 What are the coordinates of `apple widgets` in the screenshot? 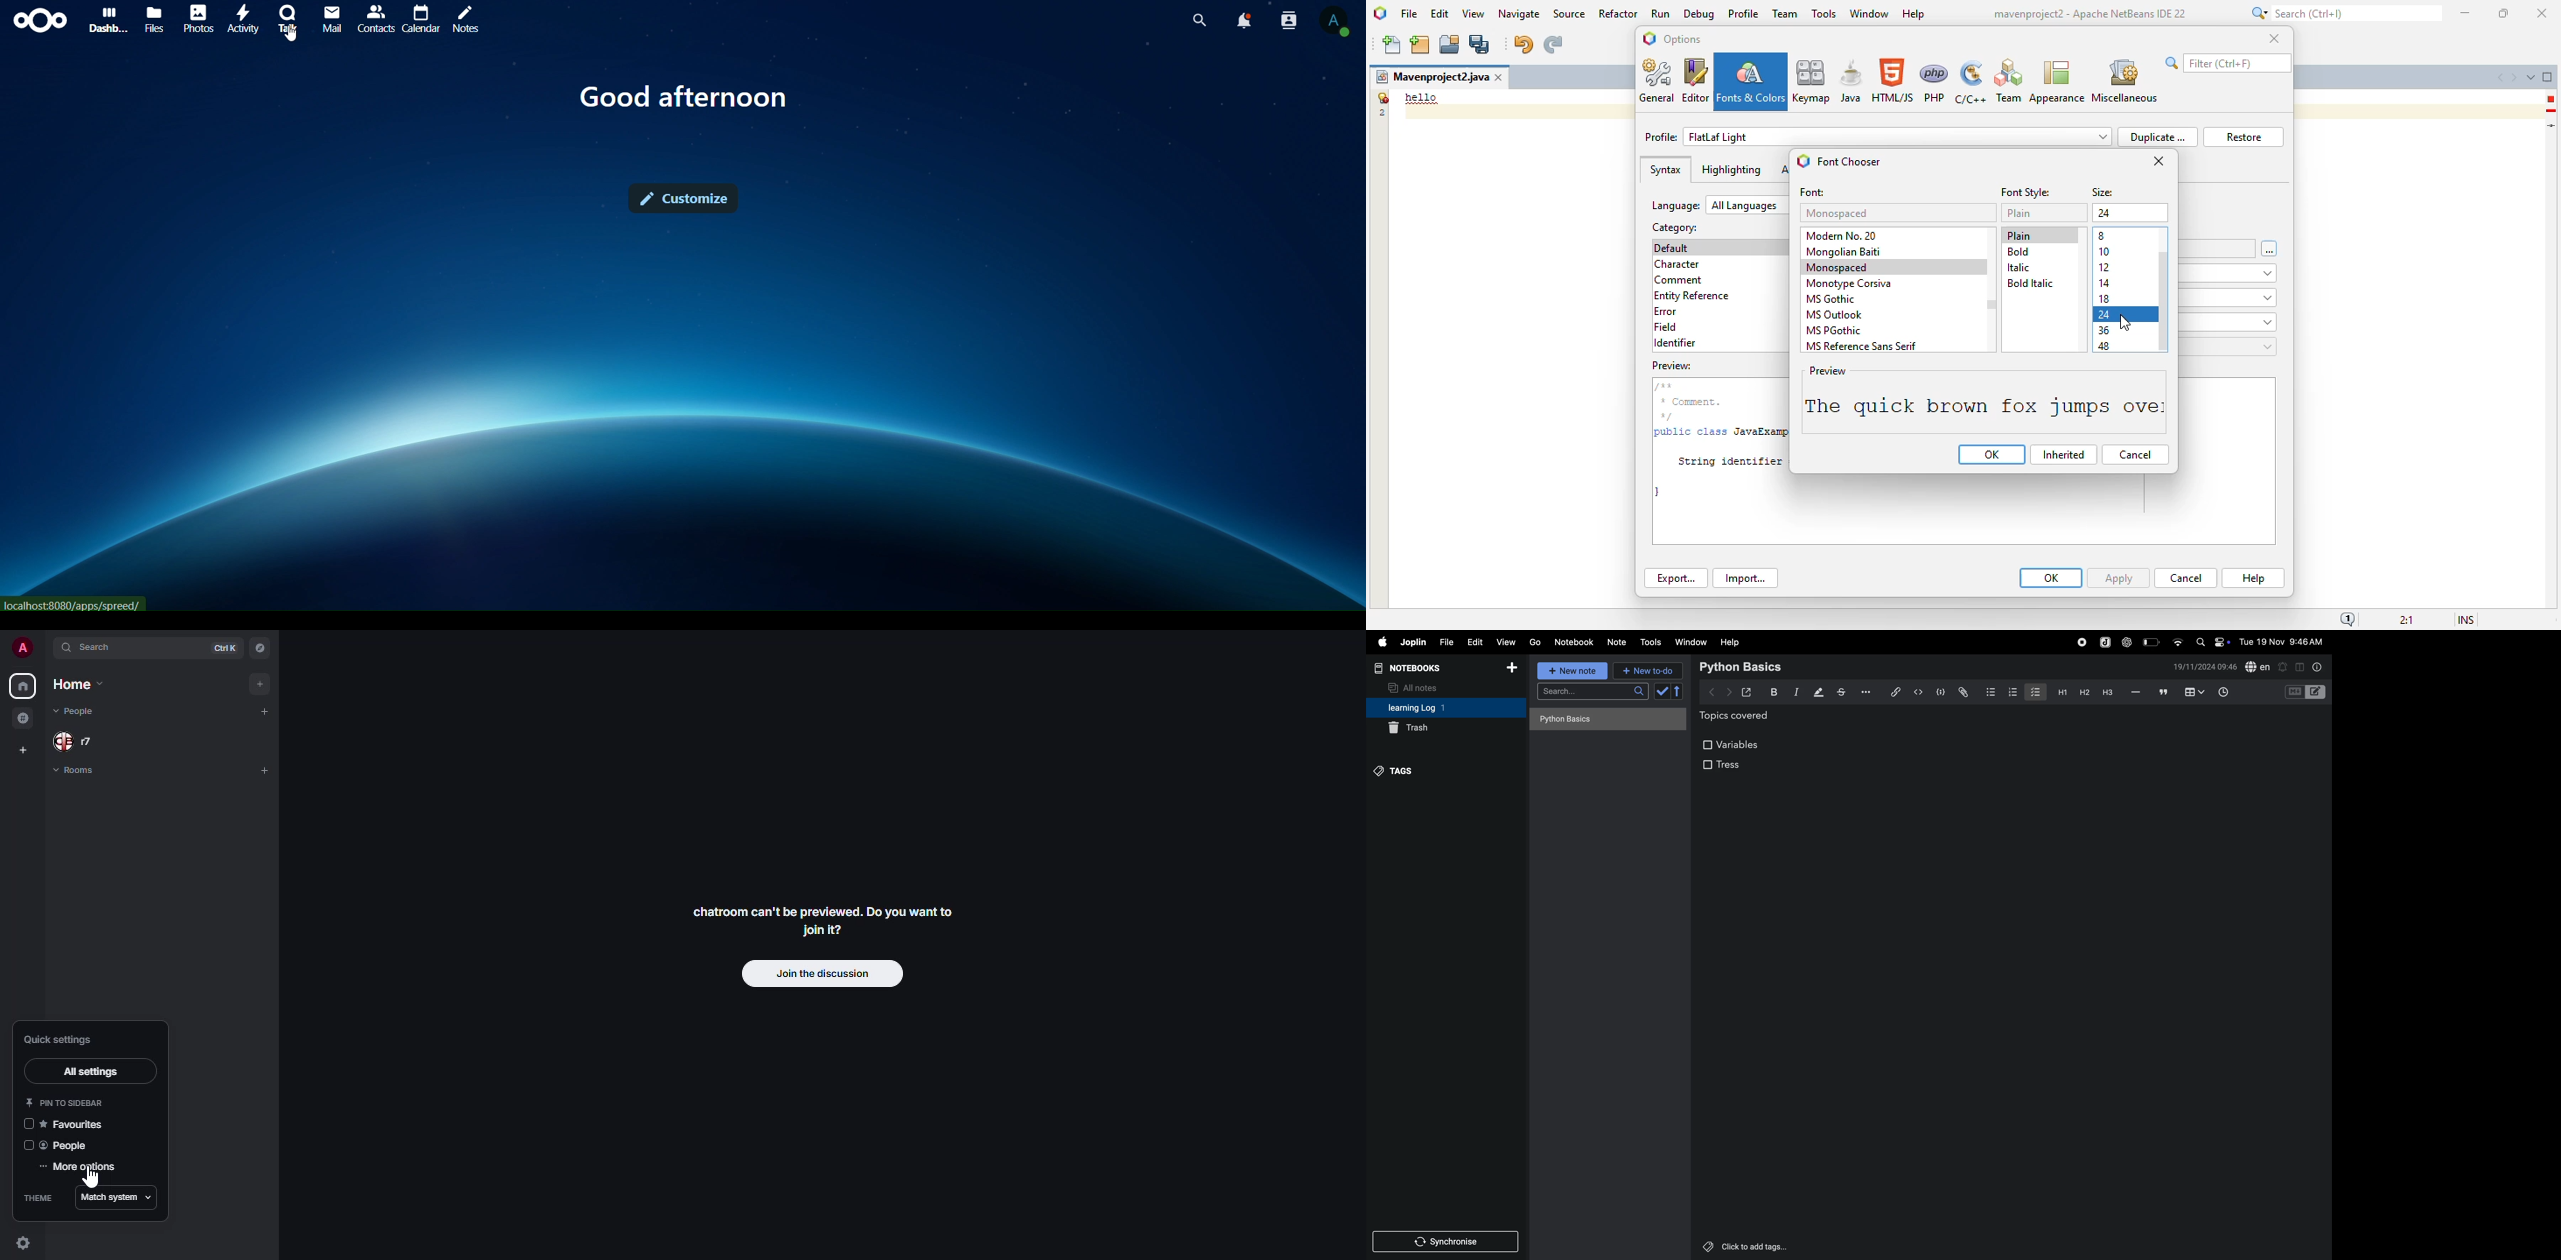 It's located at (2211, 641).